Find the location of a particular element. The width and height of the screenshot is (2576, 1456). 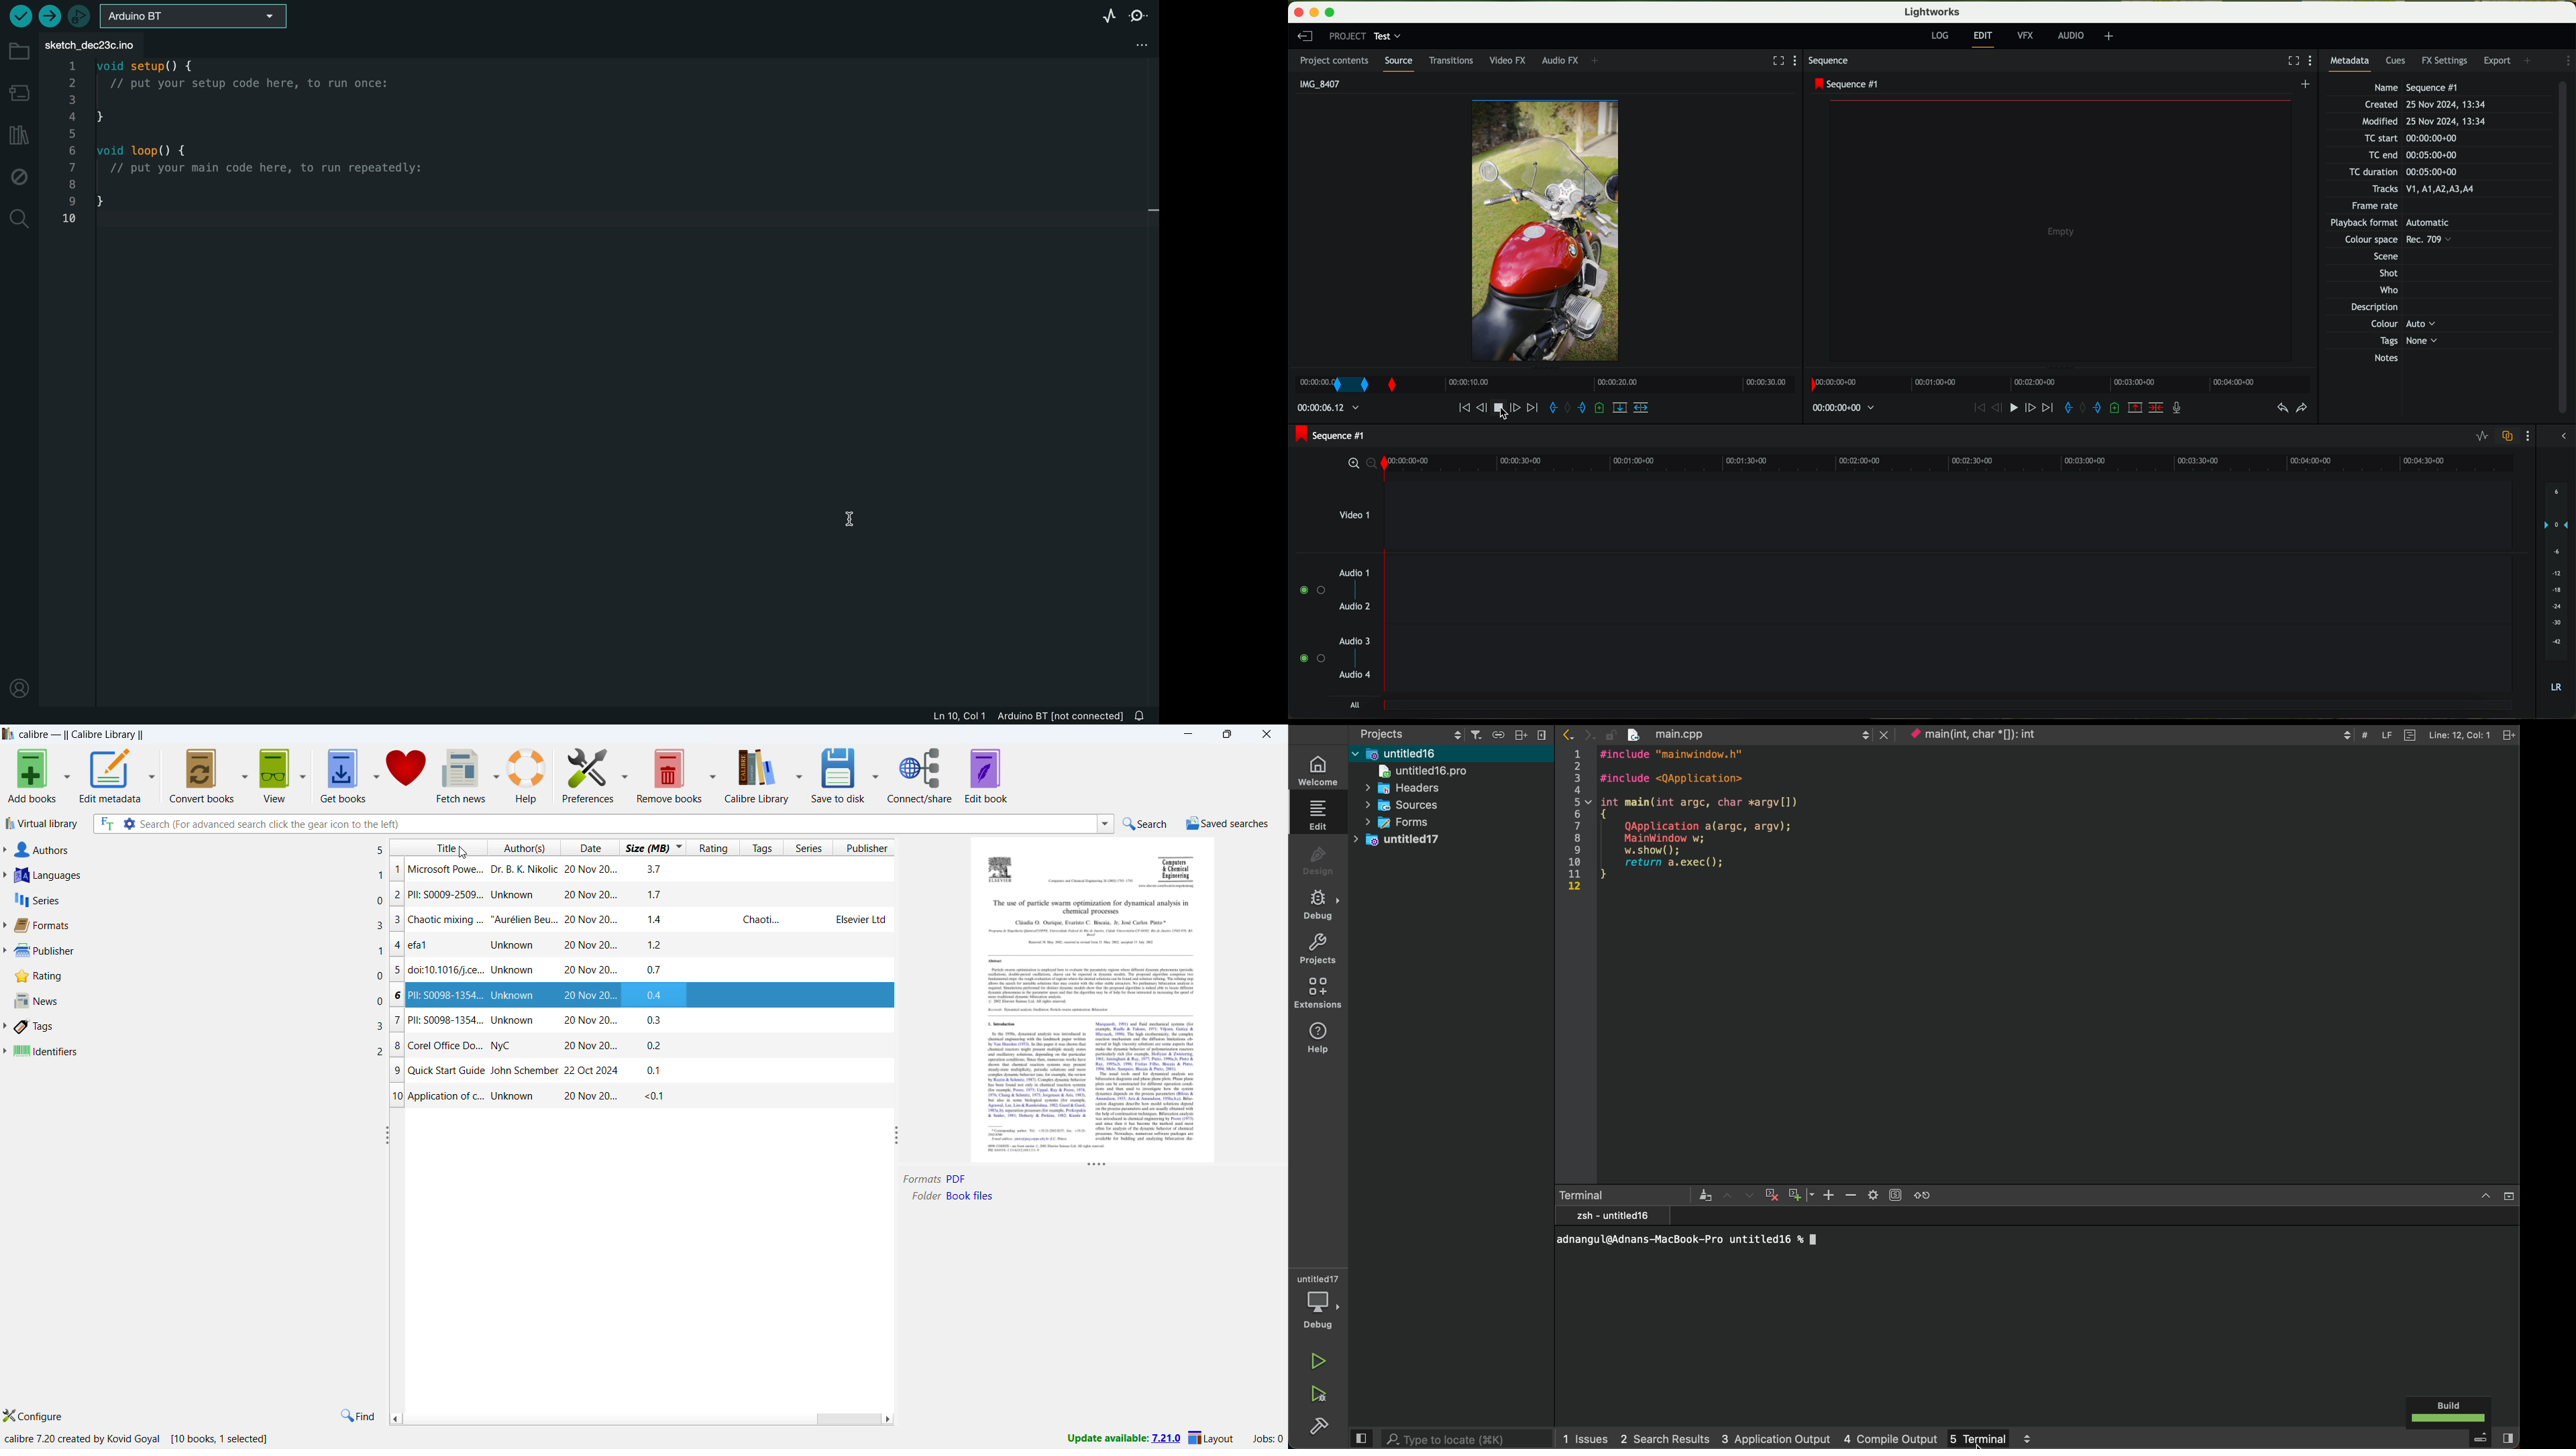

zoom out is located at coordinates (1371, 465).